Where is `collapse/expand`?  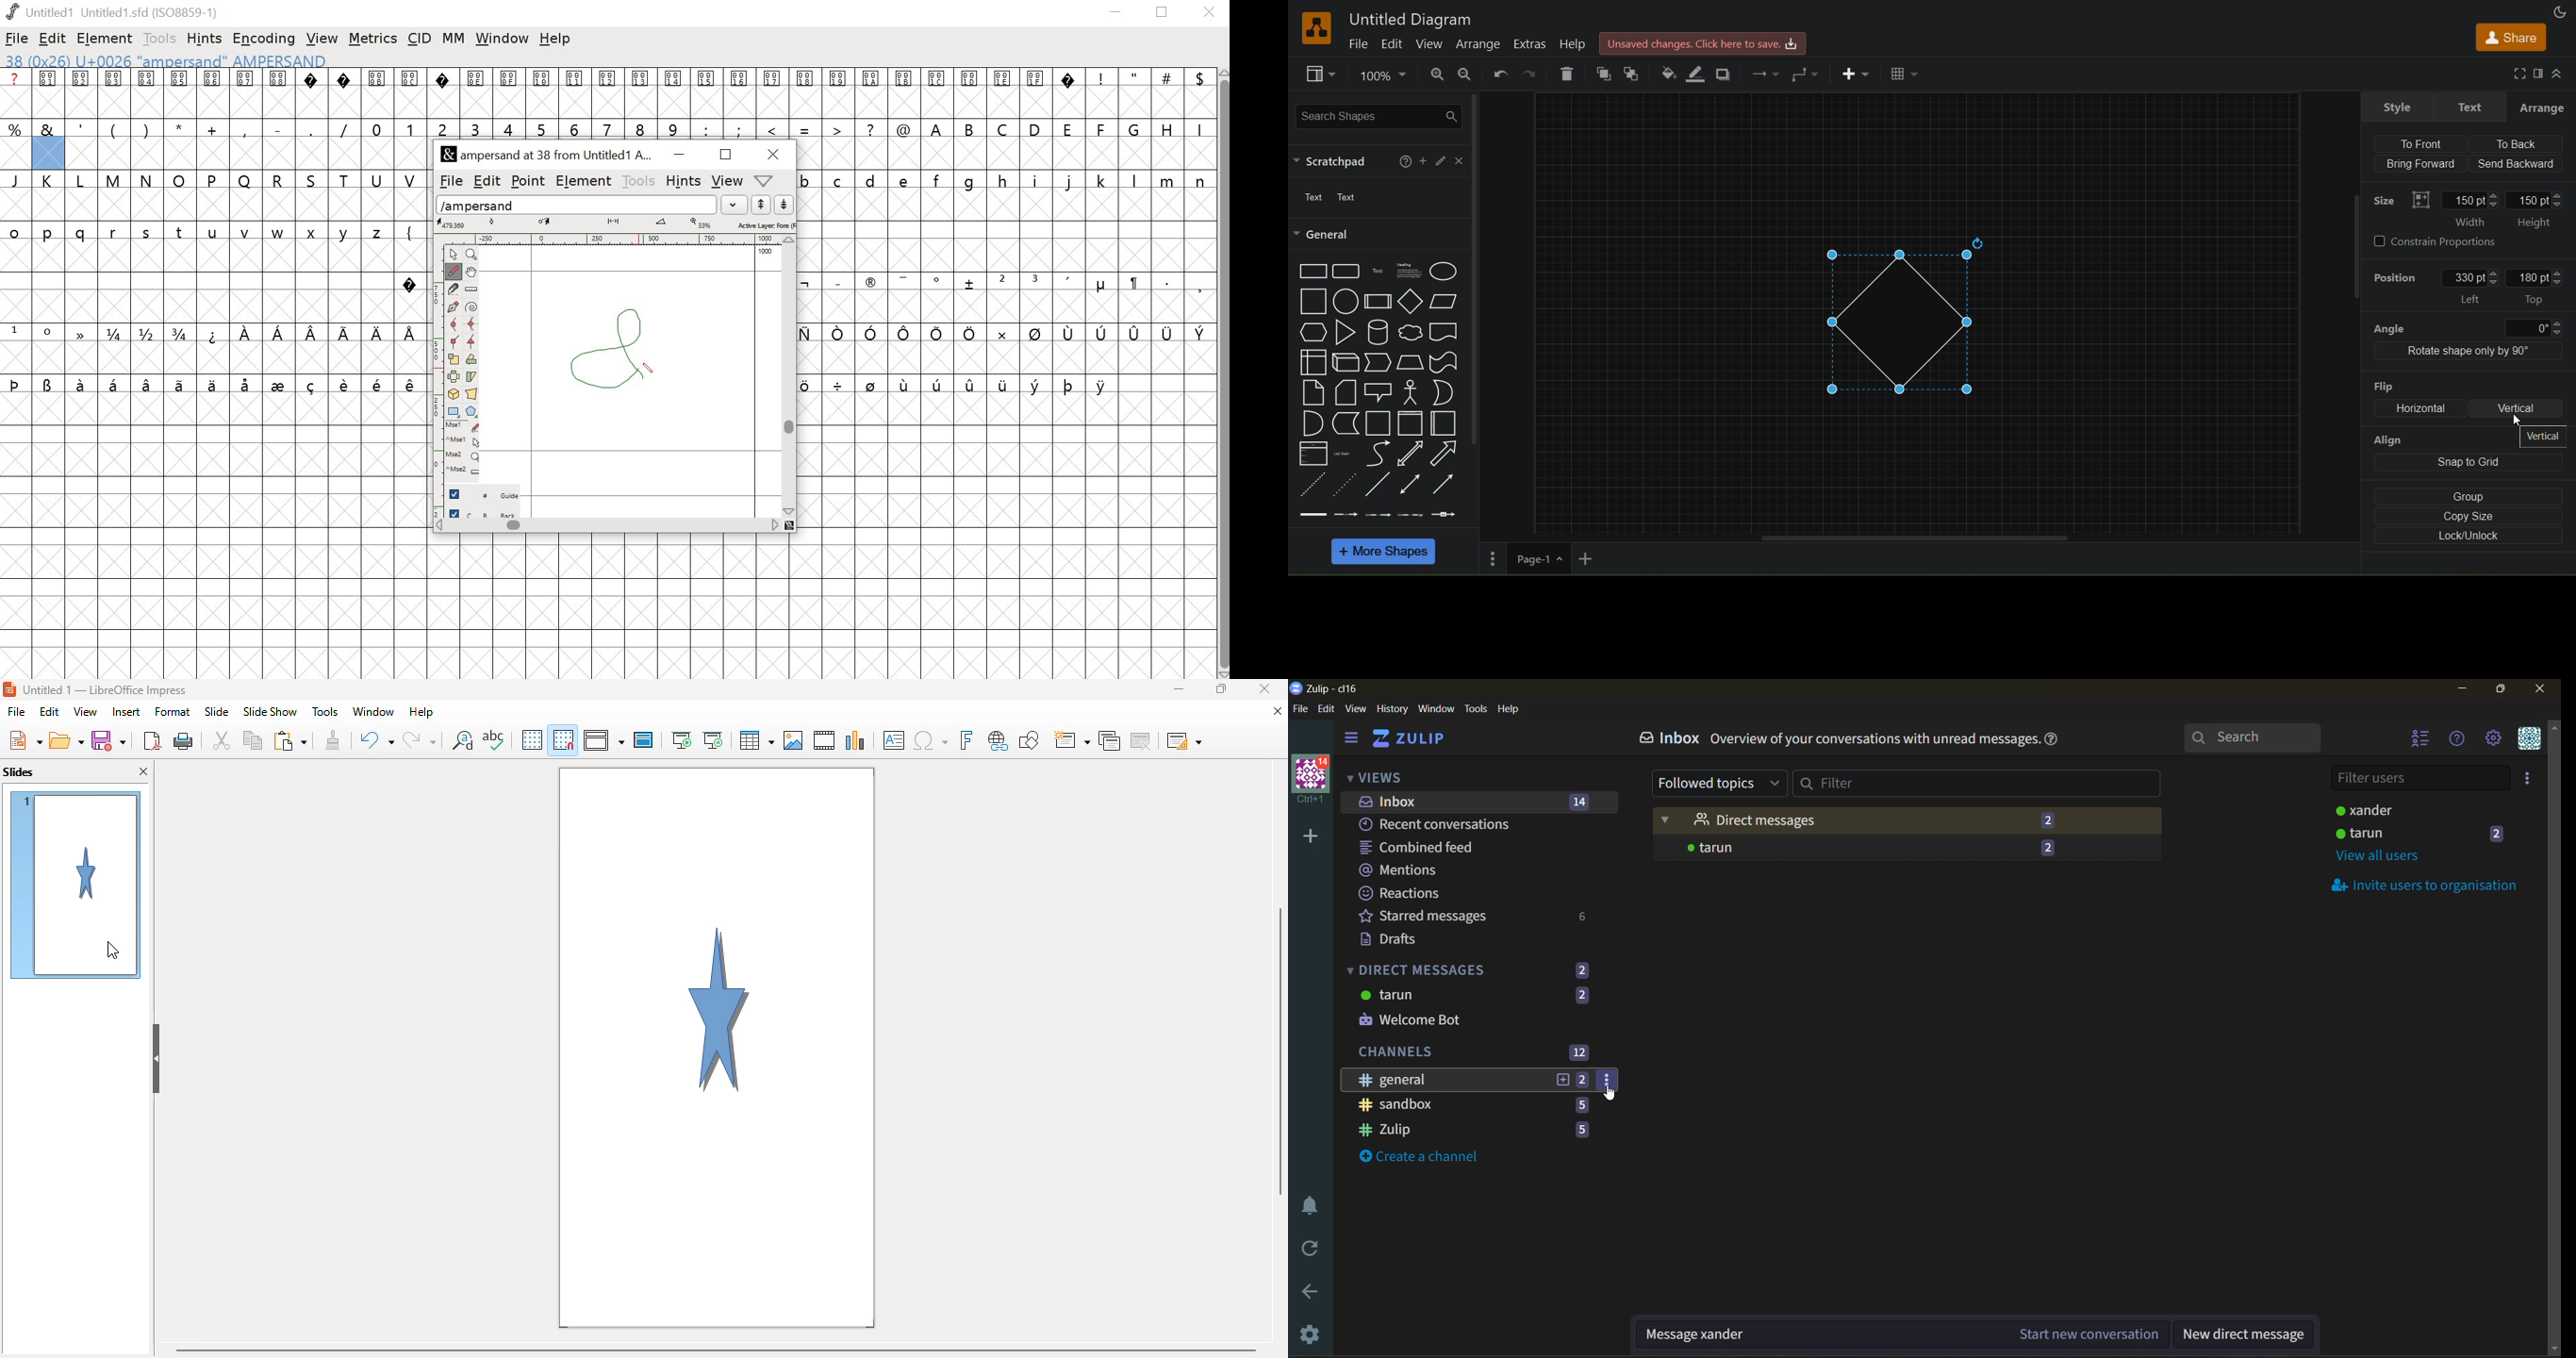
collapse/expand is located at coordinates (2559, 73).